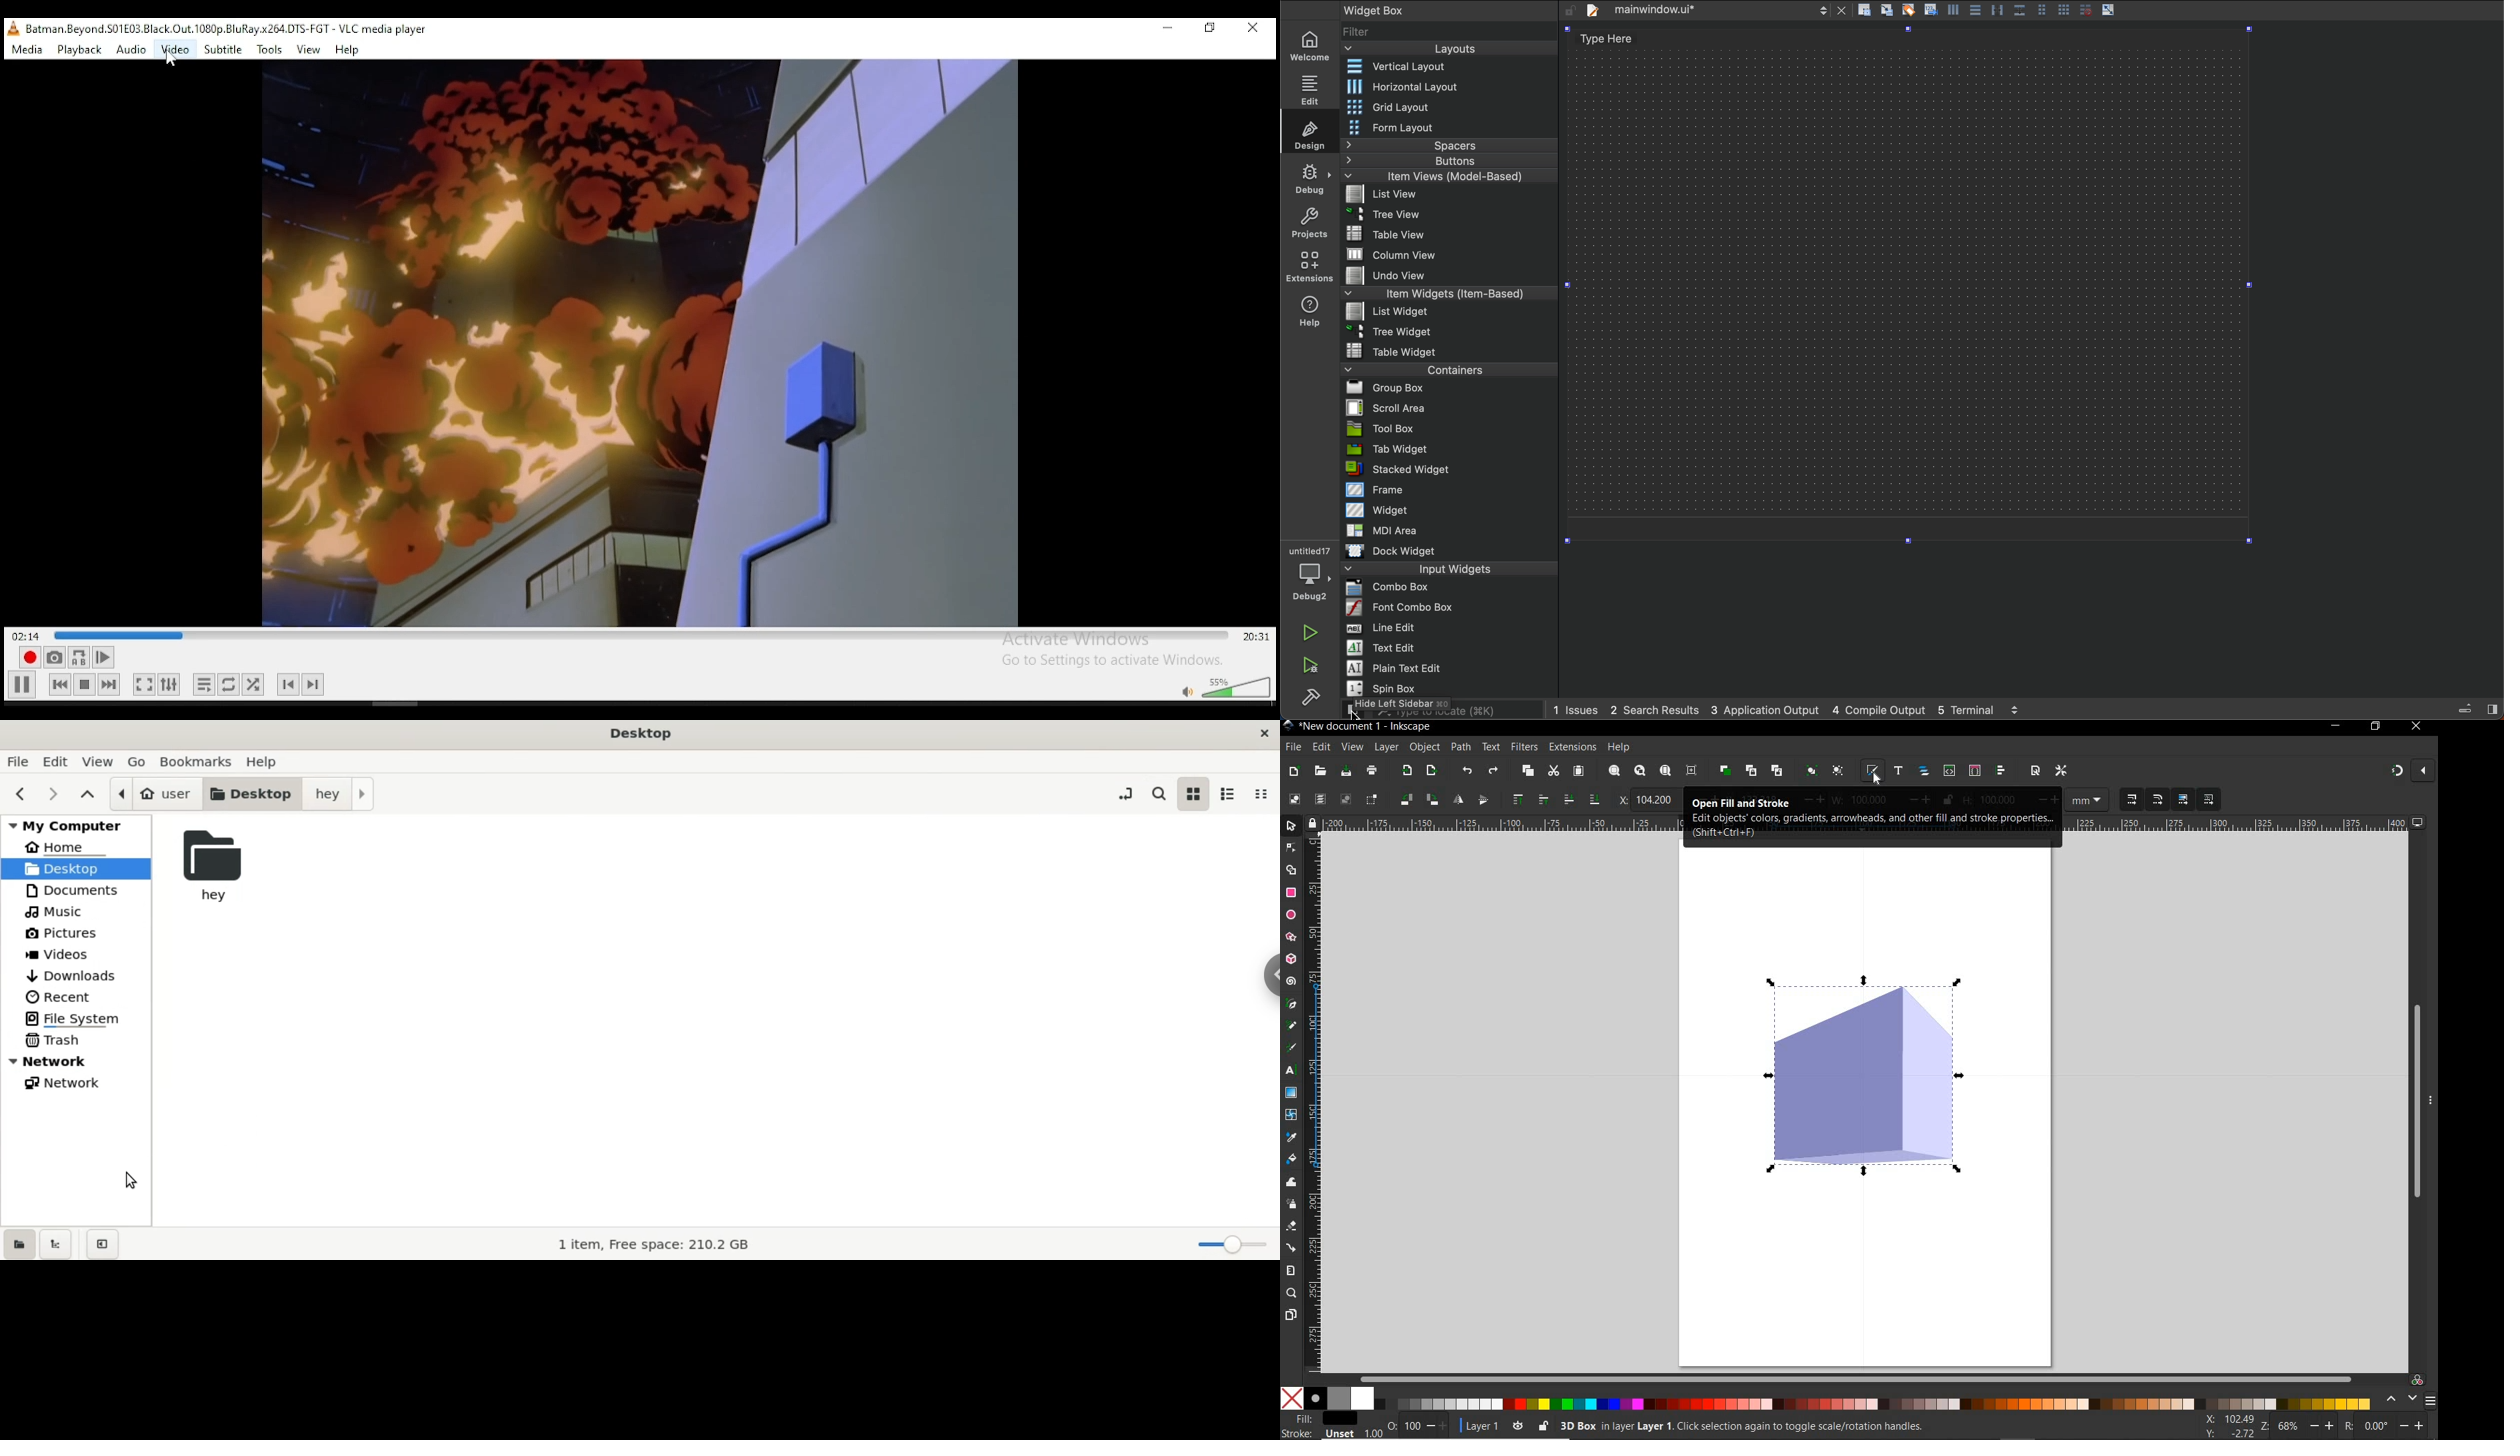 This screenshot has height=1456, width=2520. I want to click on spacers, so click(1450, 145).